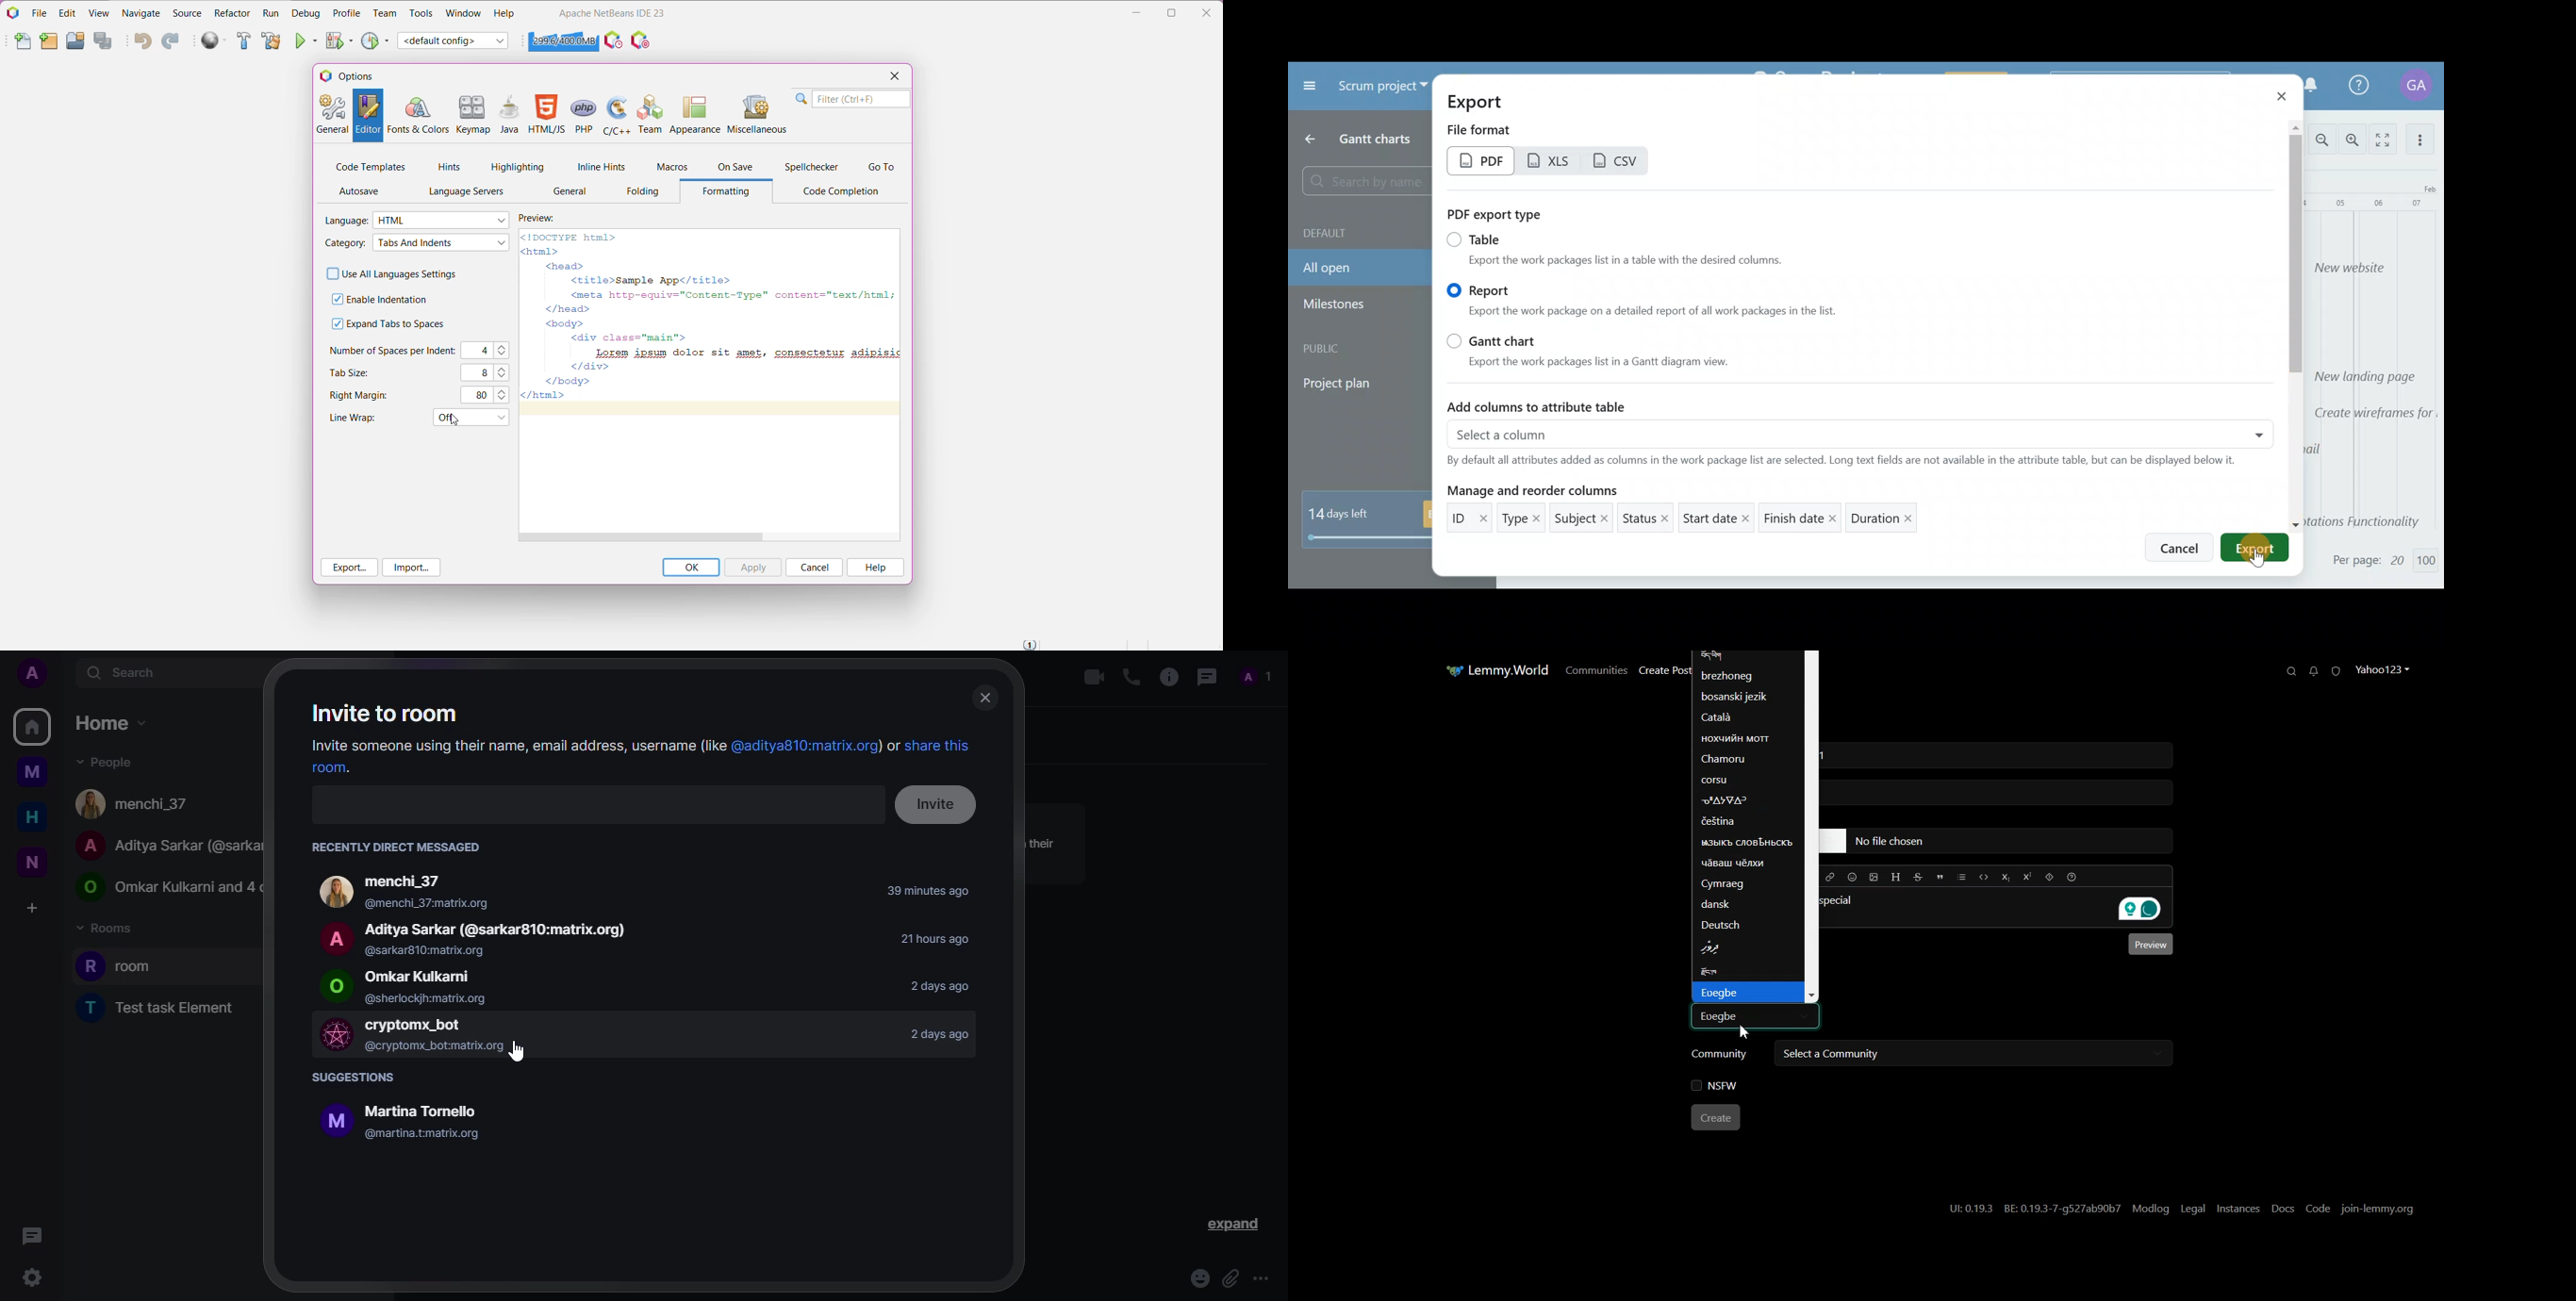 The height and width of the screenshot is (1316, 2576). I want to click on Preview, so click(545, 217).